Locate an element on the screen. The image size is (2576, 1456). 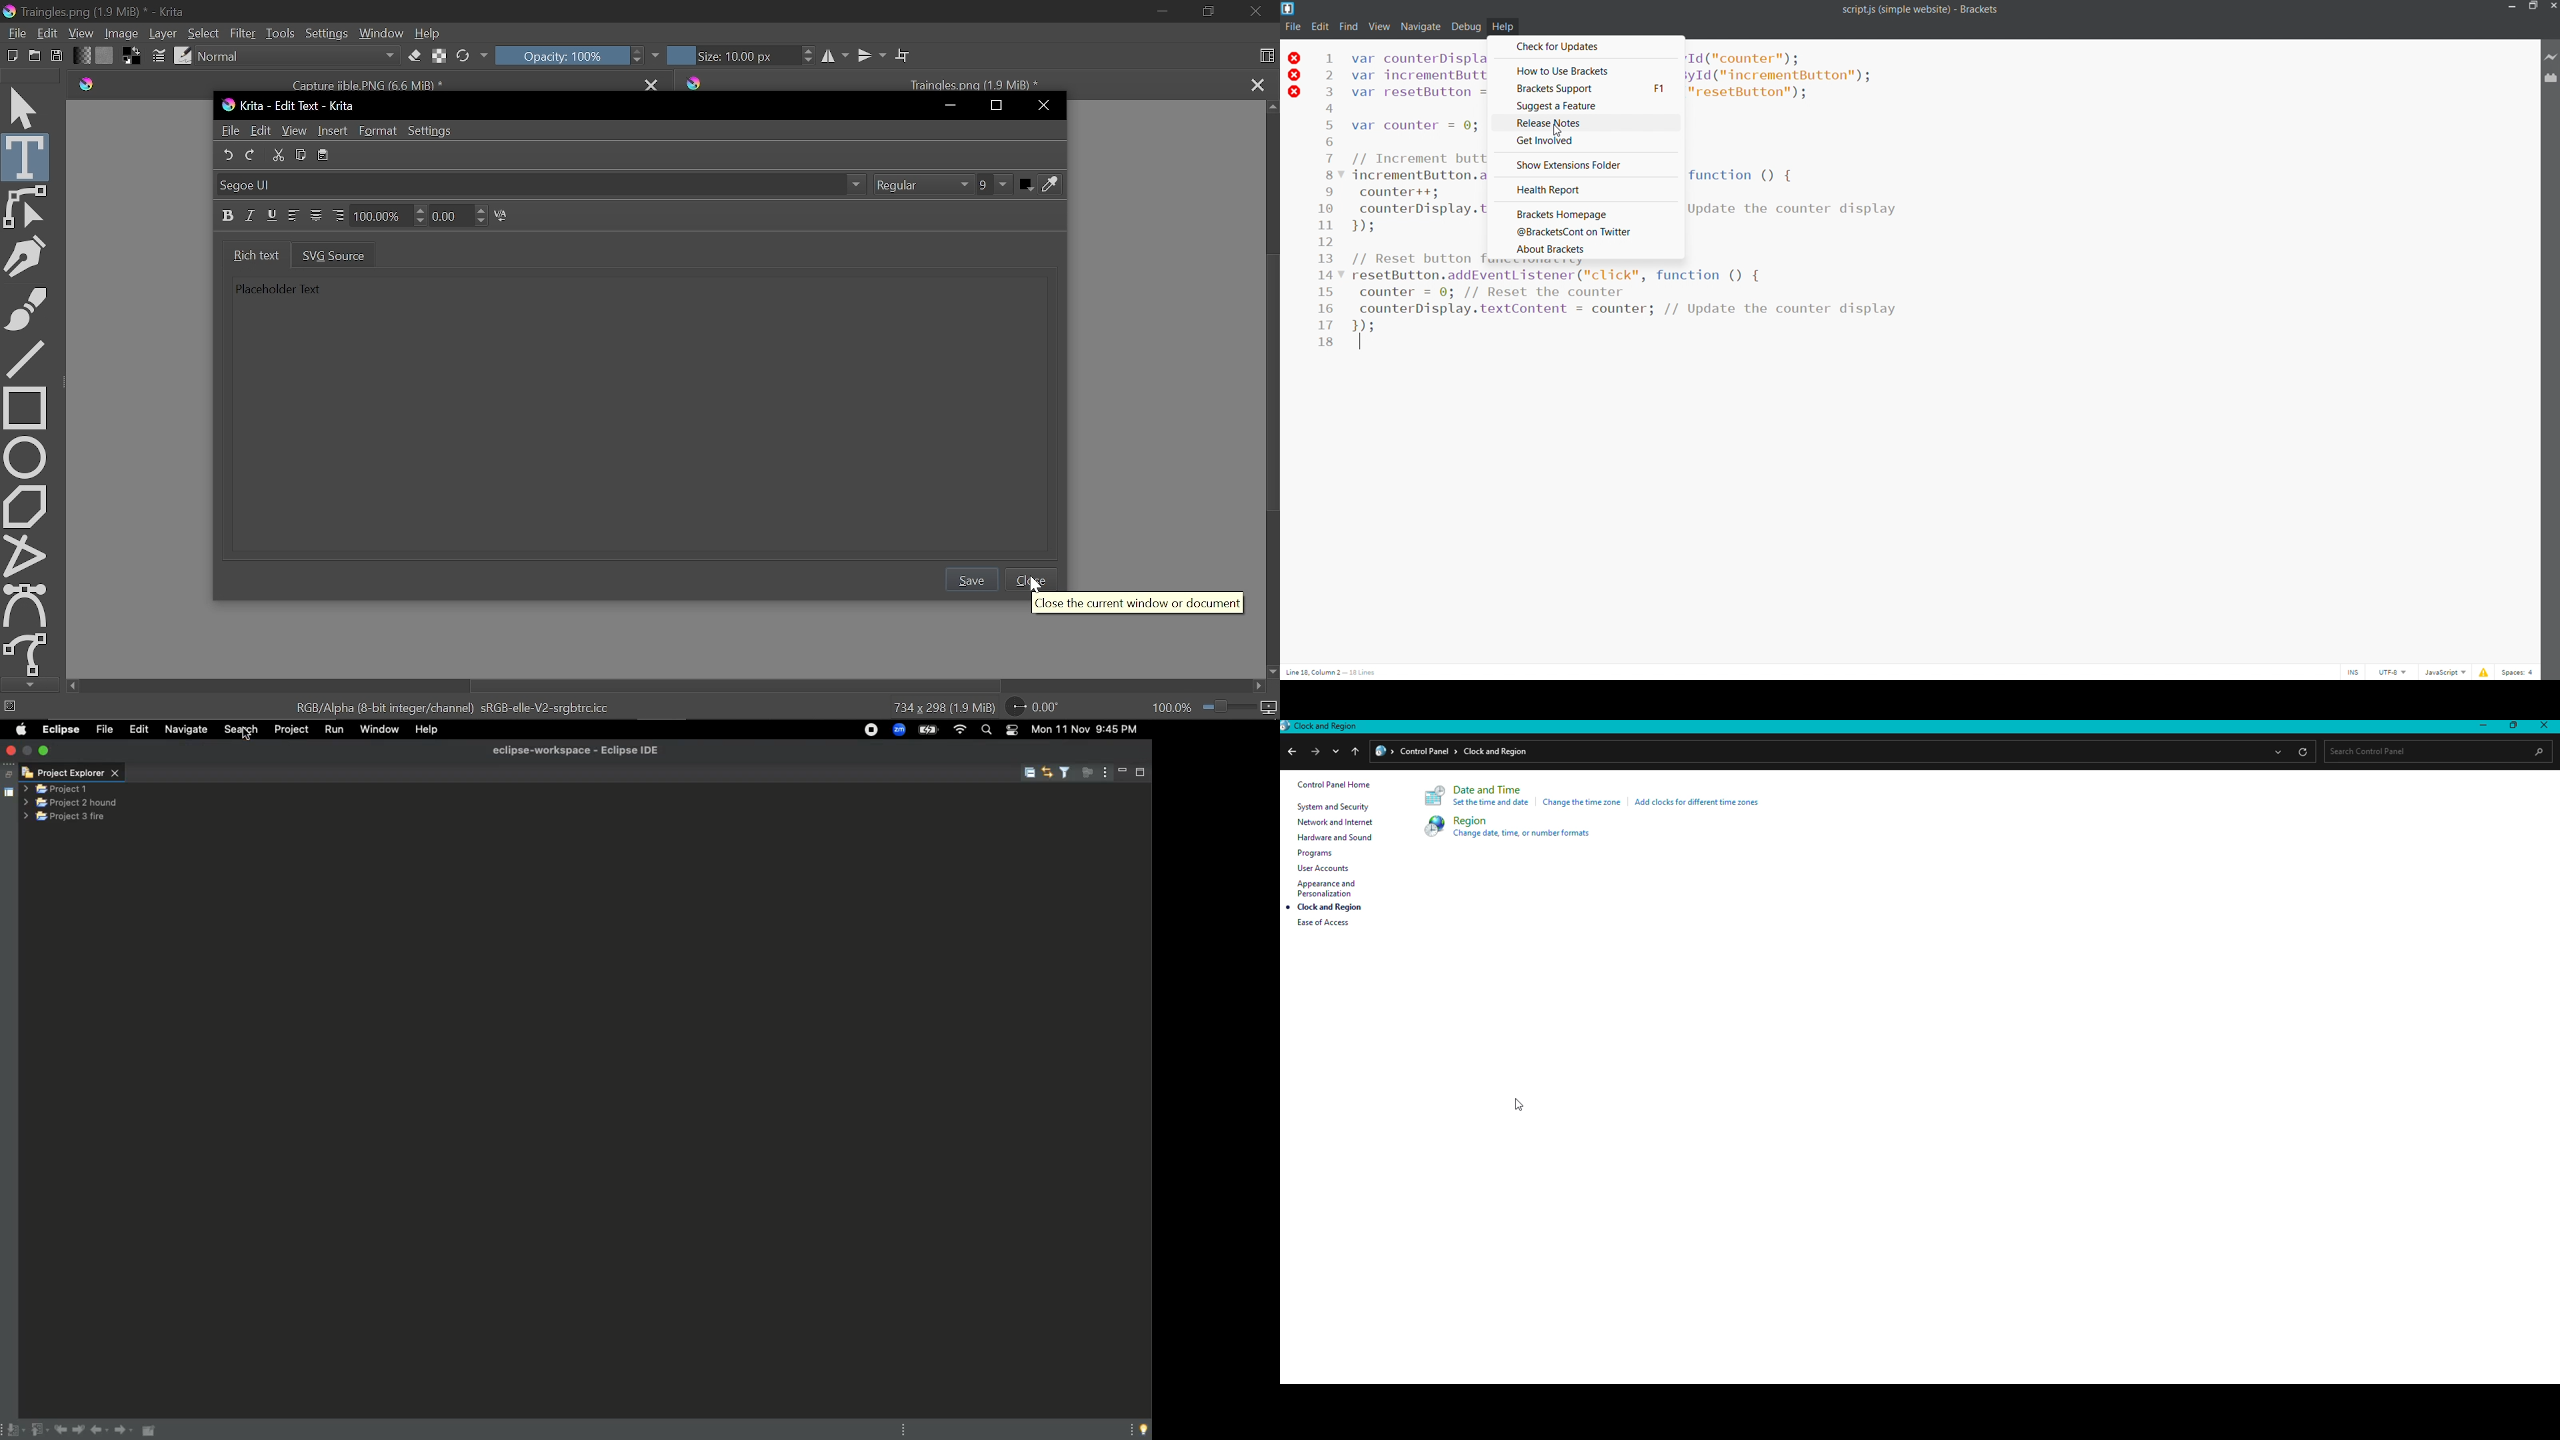
Font style is located at coordinates (923, 185).